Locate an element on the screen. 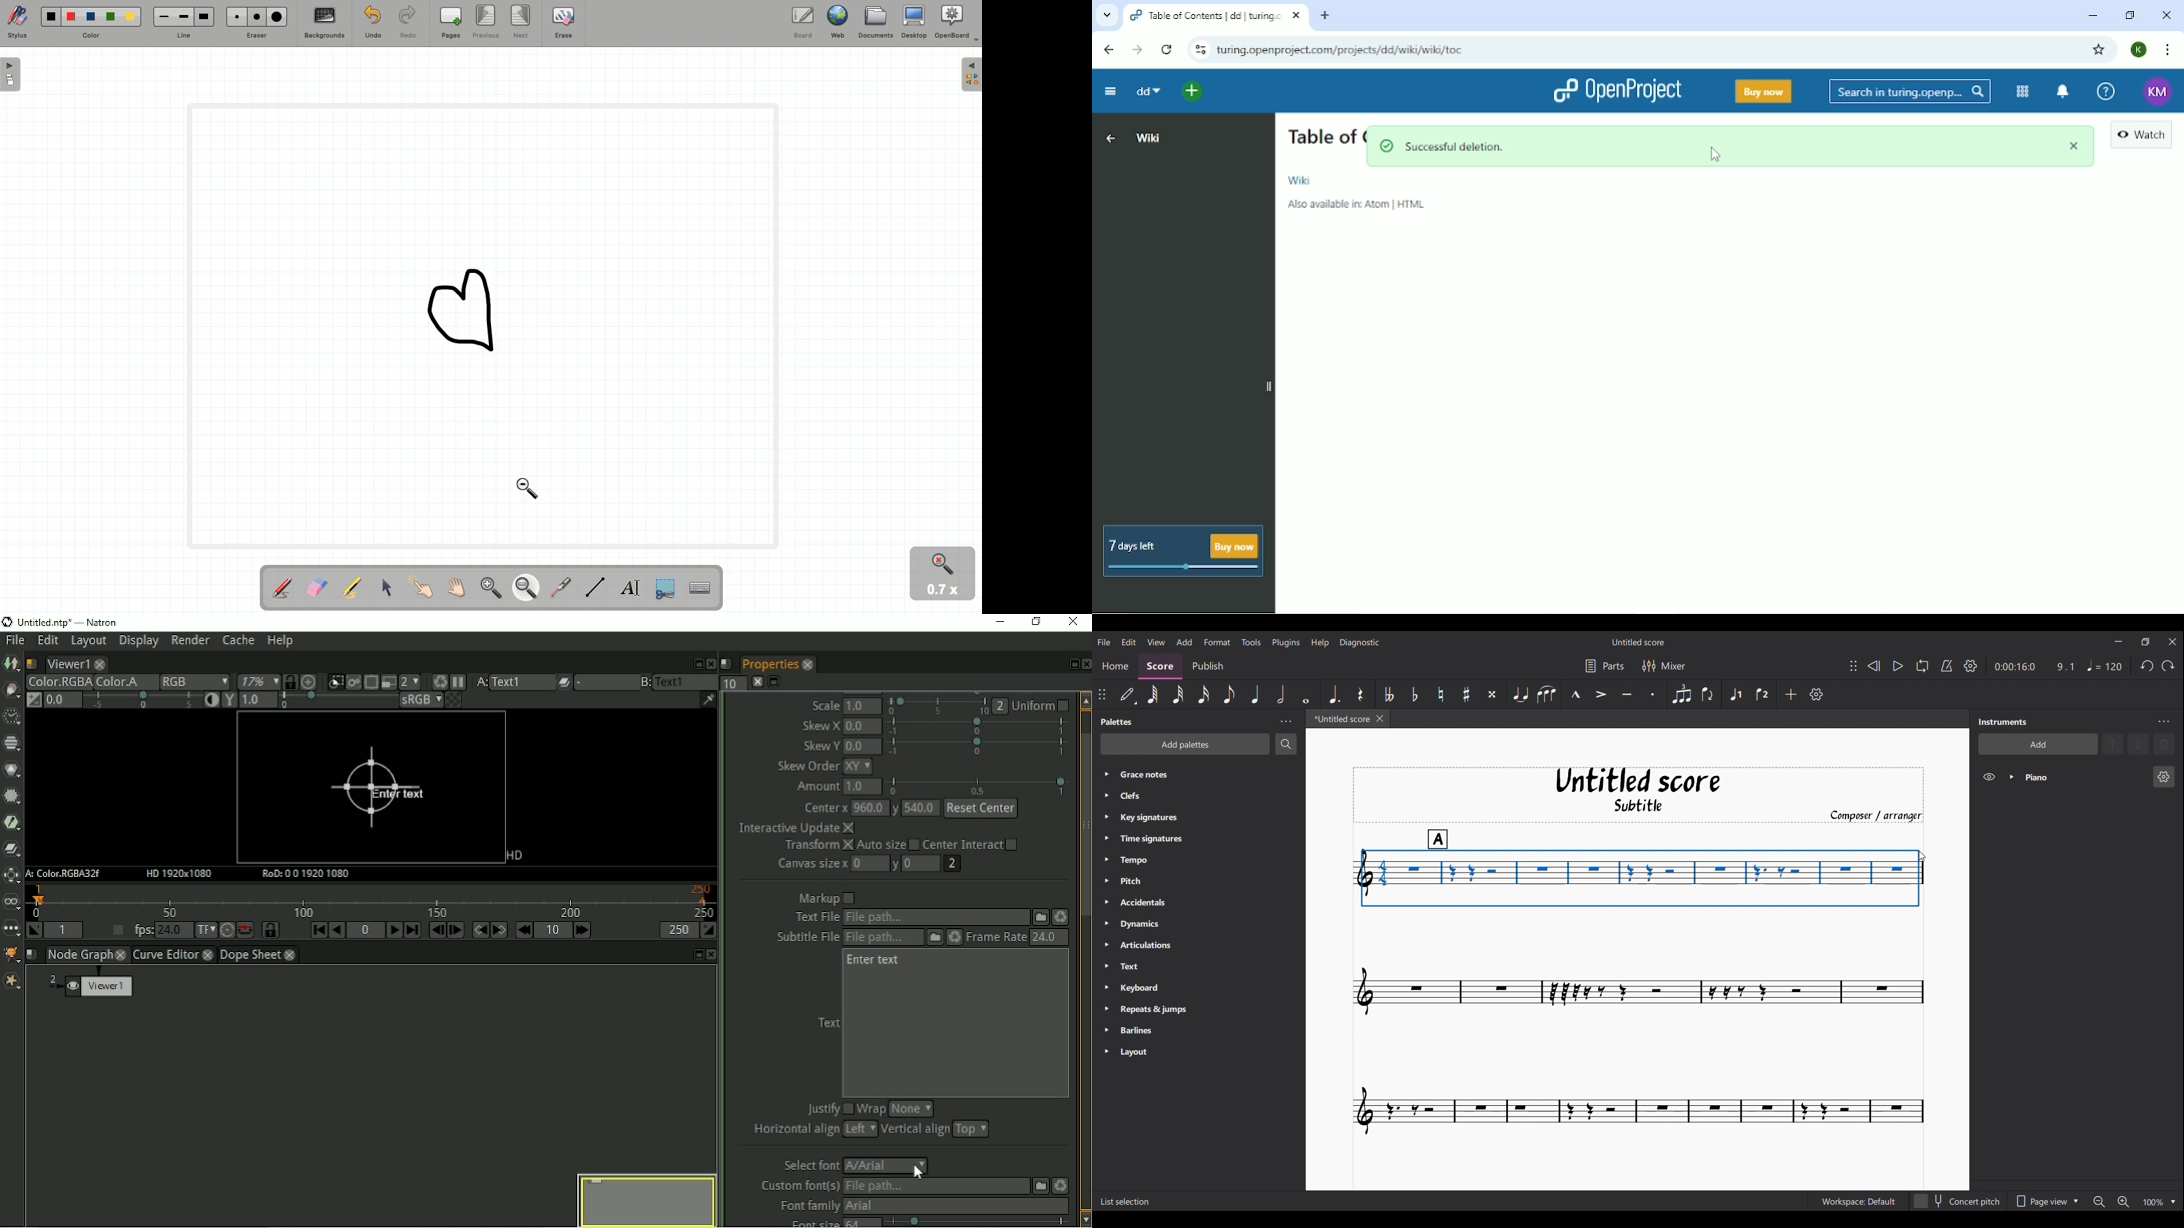 This screenshot has height=1232, width=2184. Score name is located at coordinates (1638, 642).